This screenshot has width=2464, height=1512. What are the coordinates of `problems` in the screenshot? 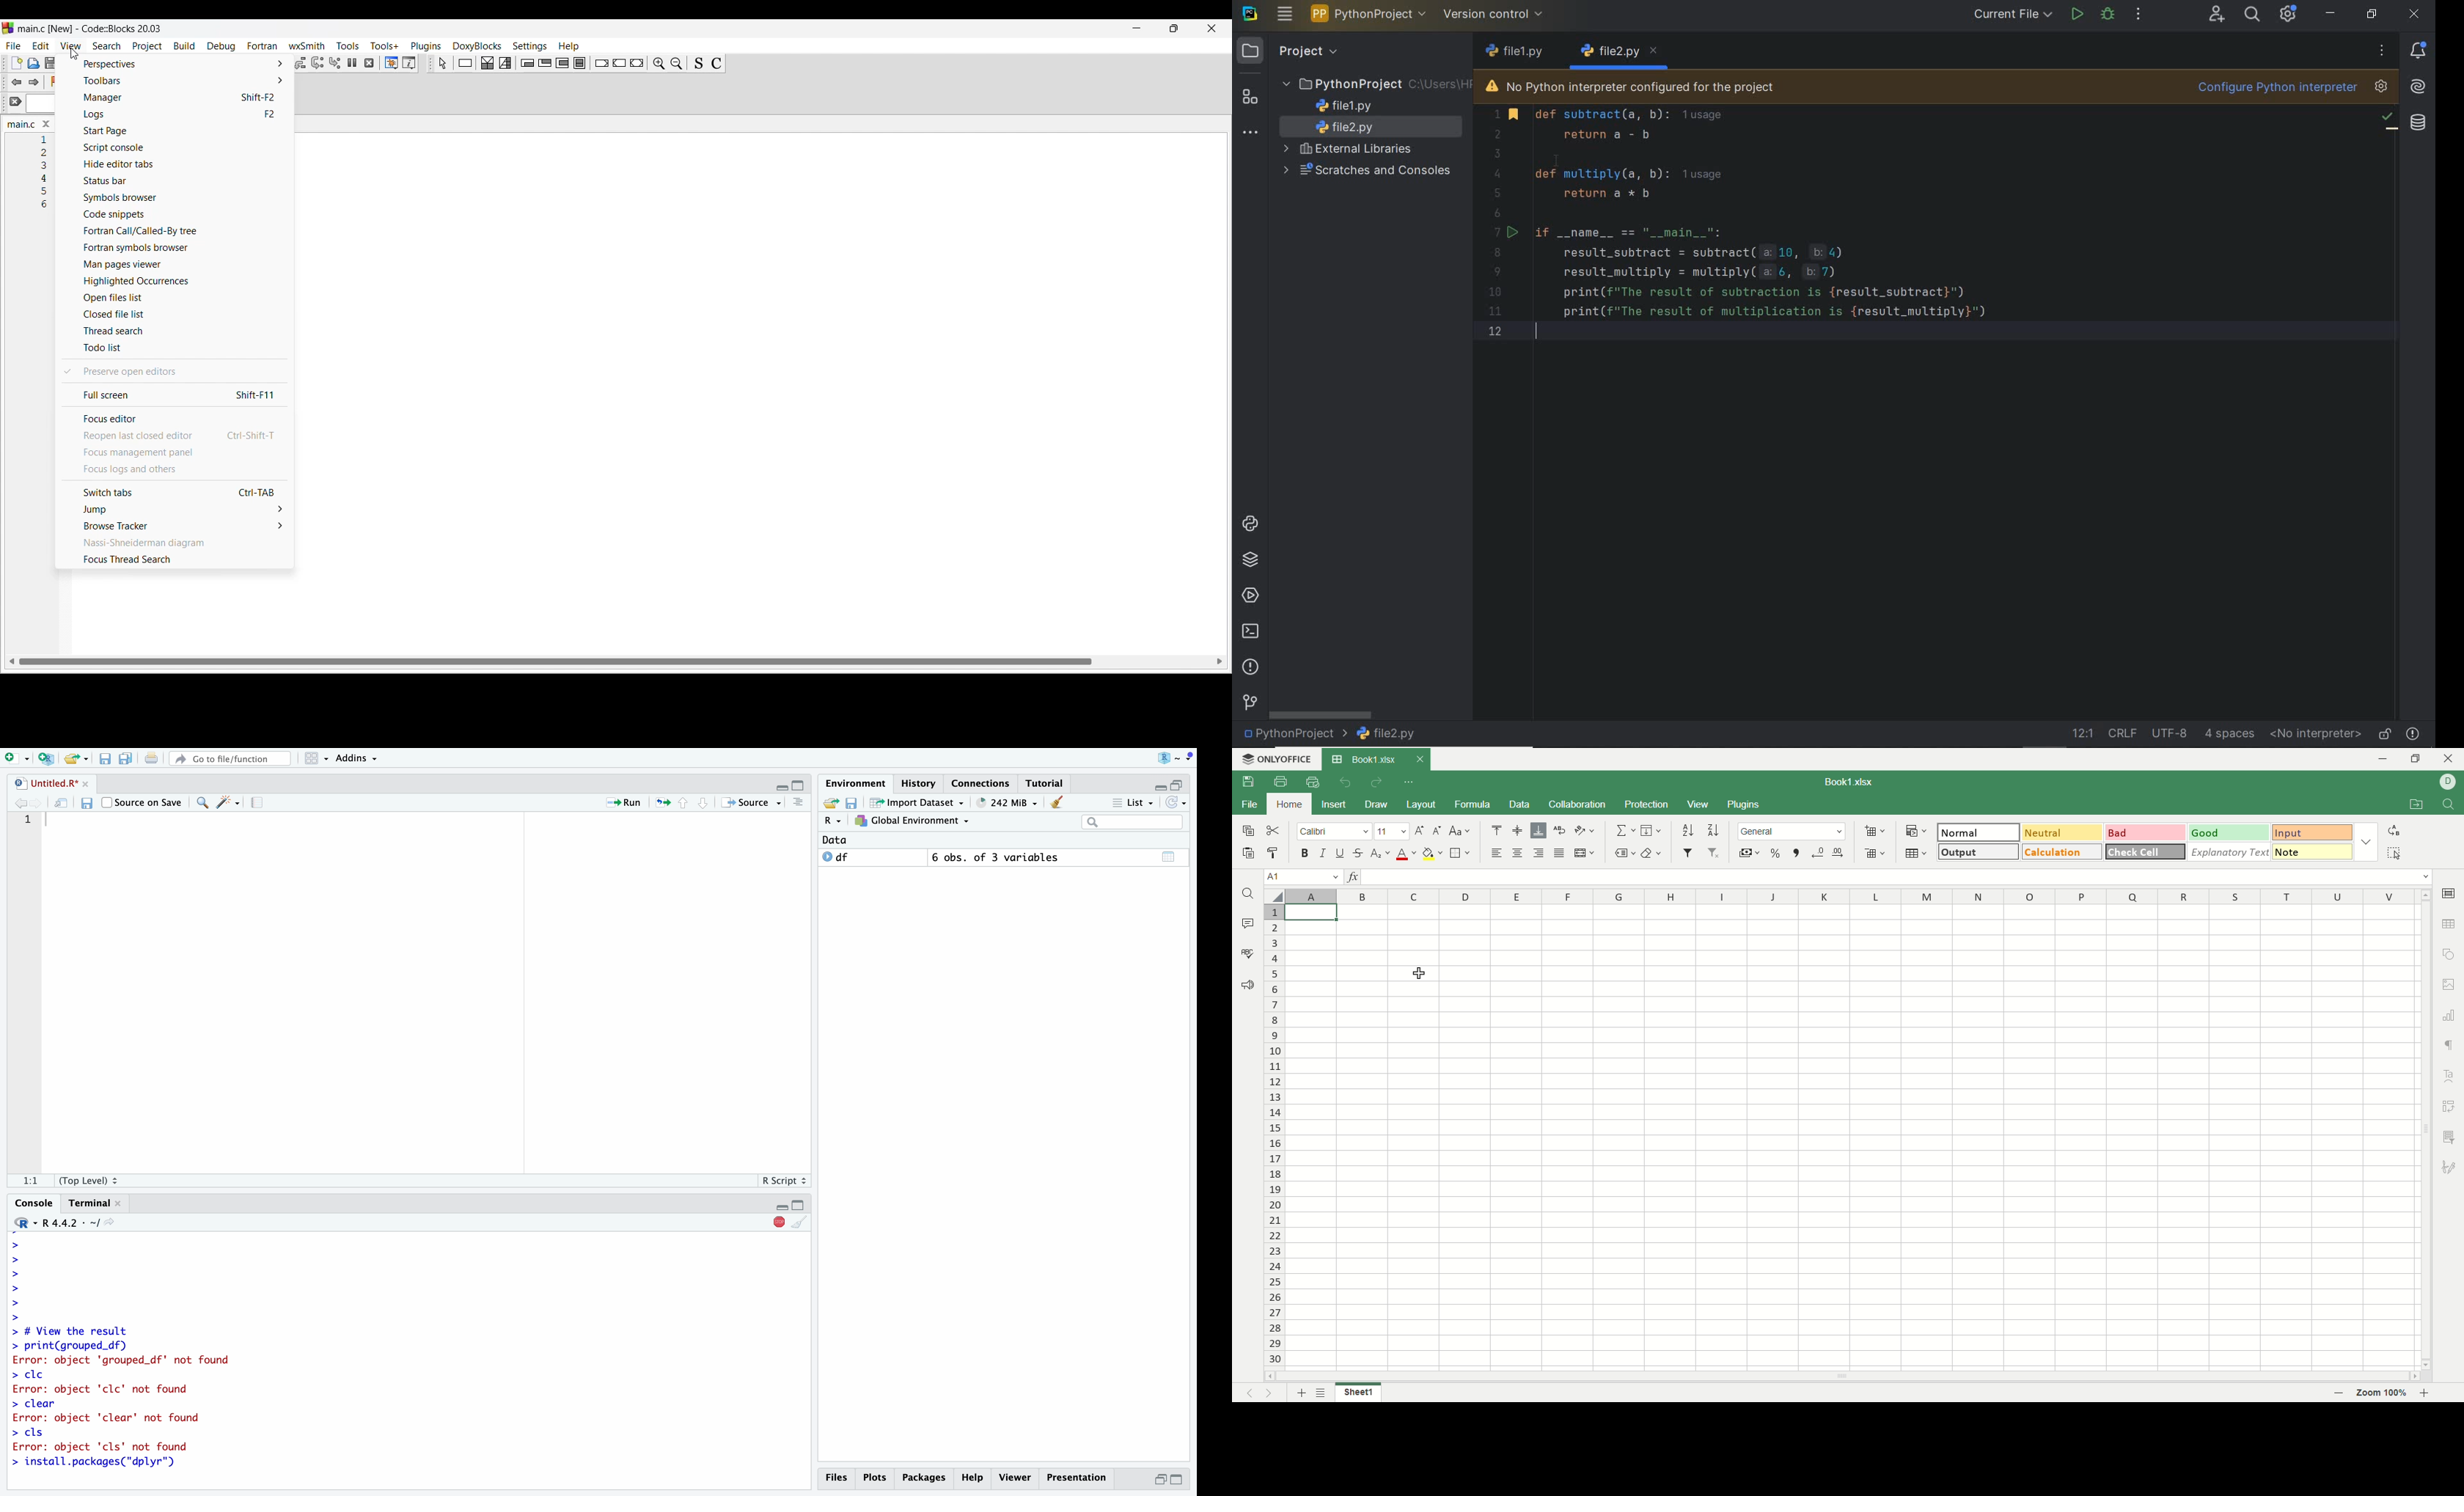 It's located at (2414, 732).